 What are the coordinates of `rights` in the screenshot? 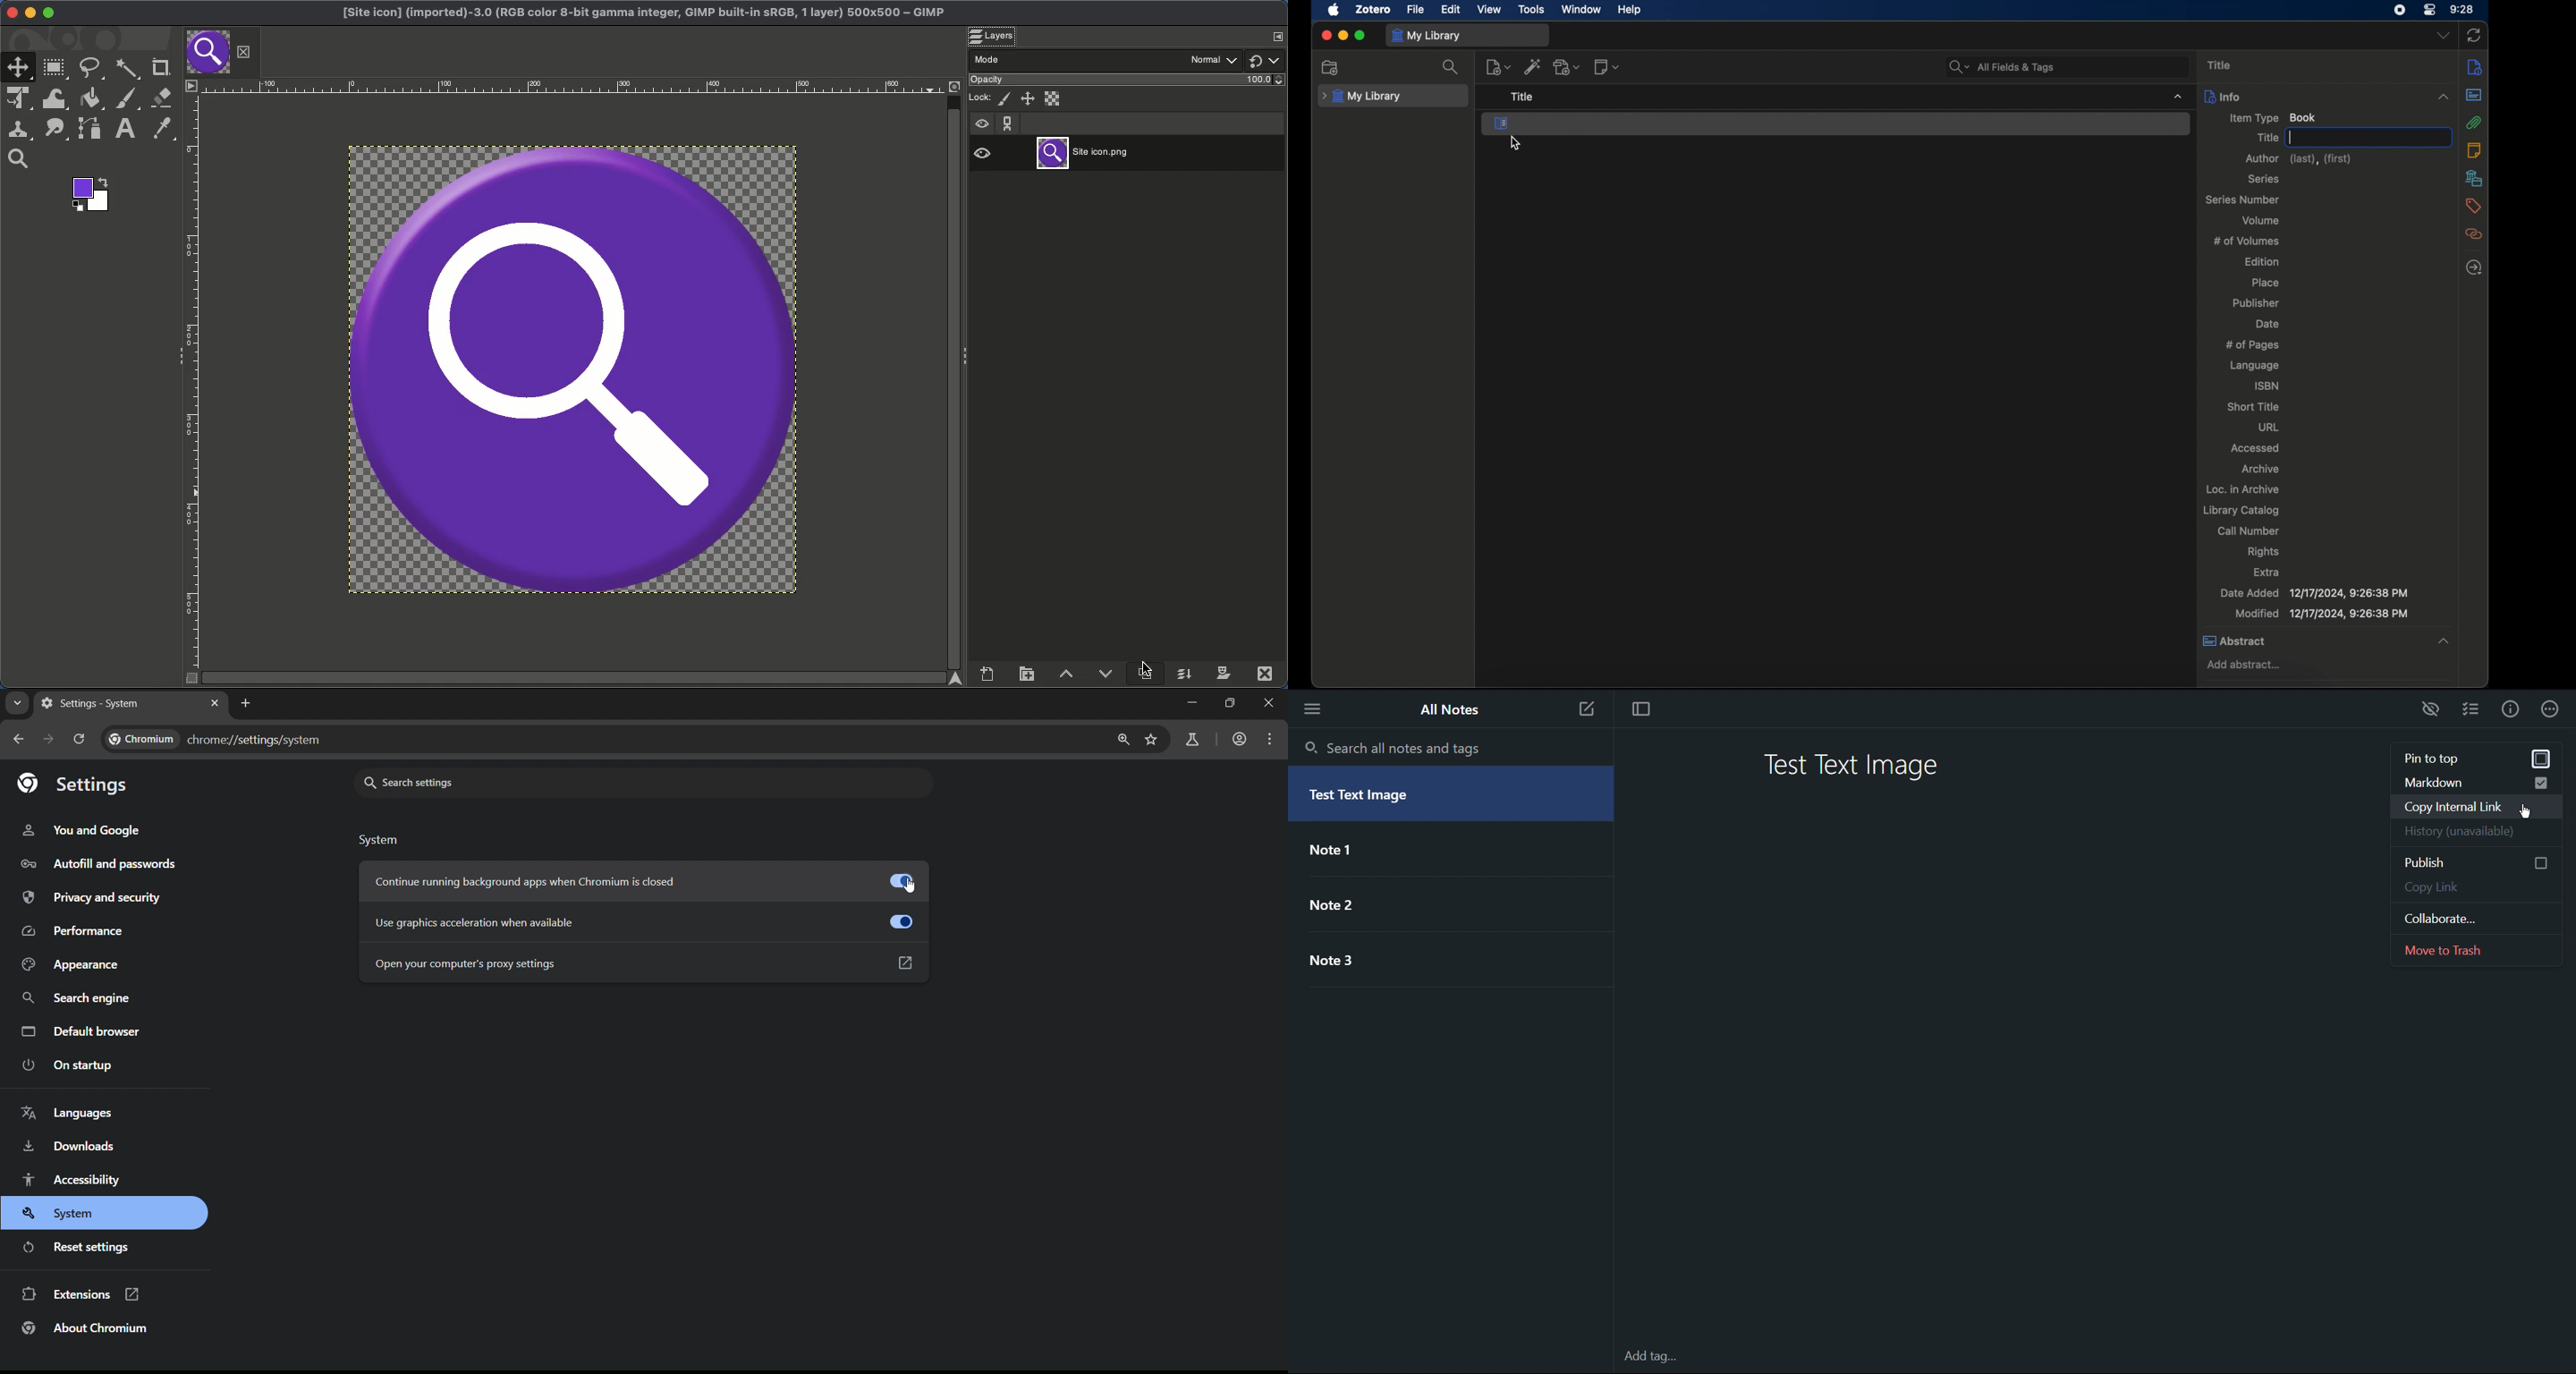 It's located at (2264, 552).